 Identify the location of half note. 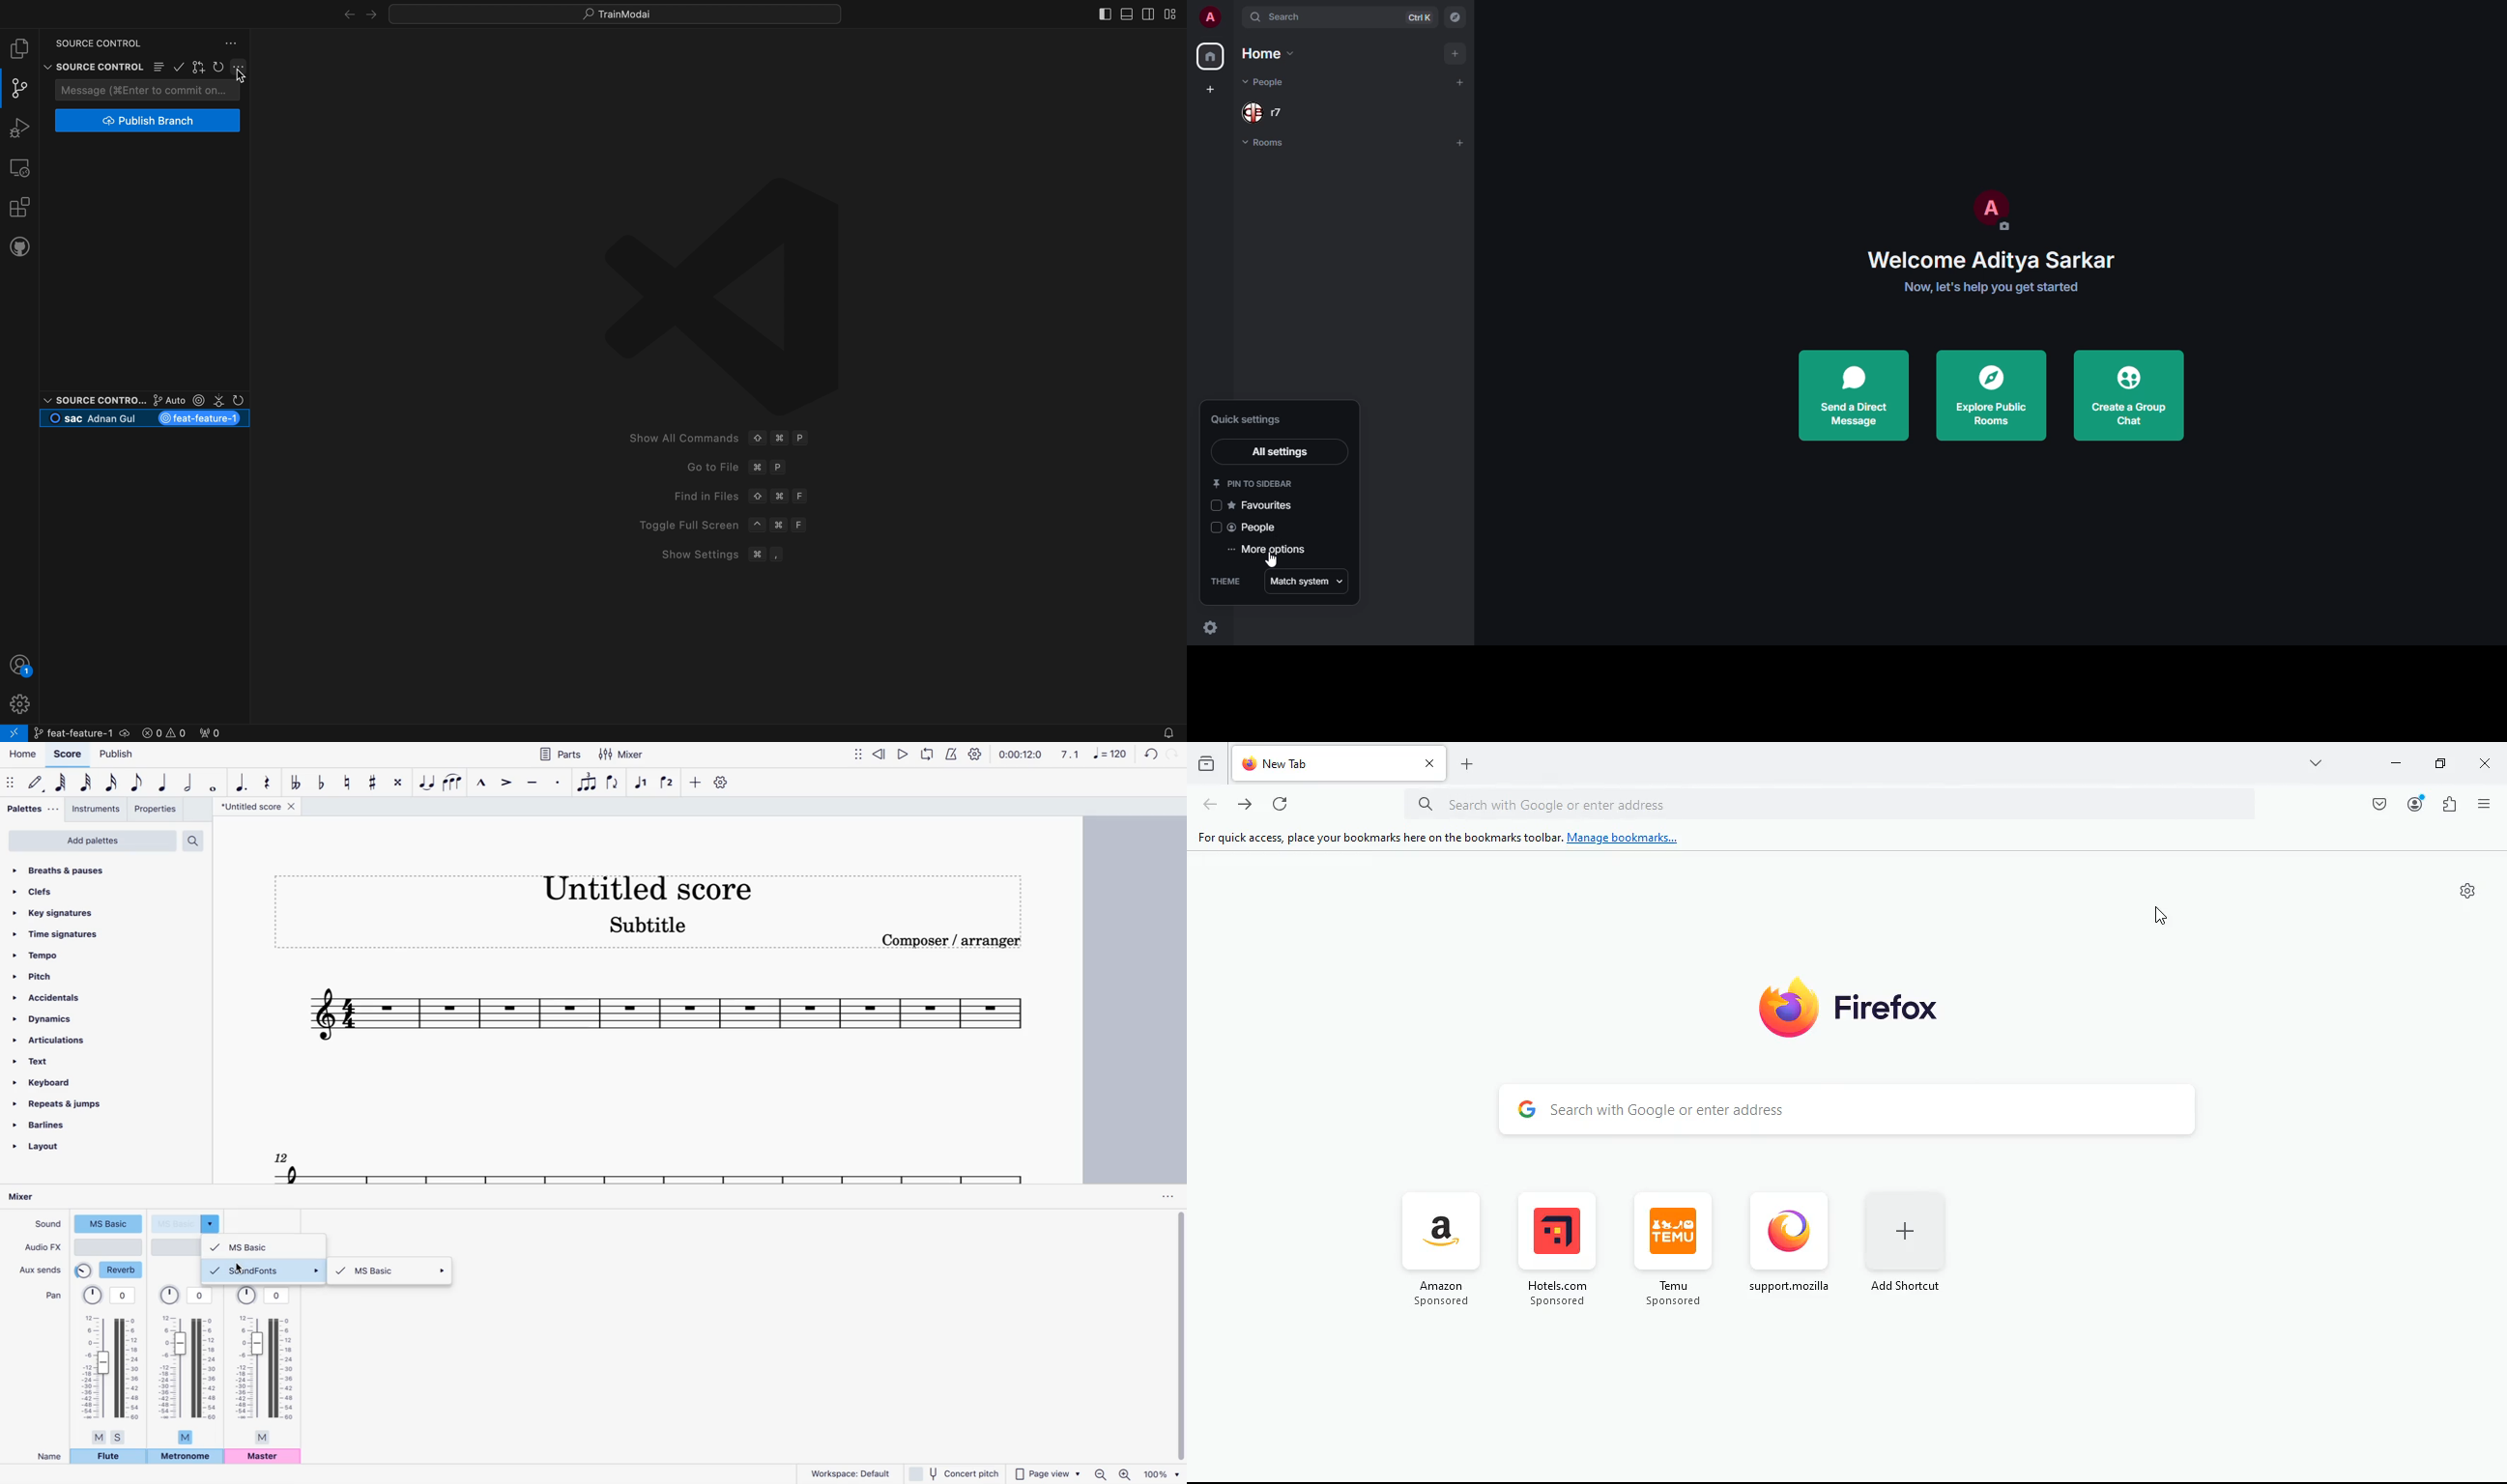
(191, 783).